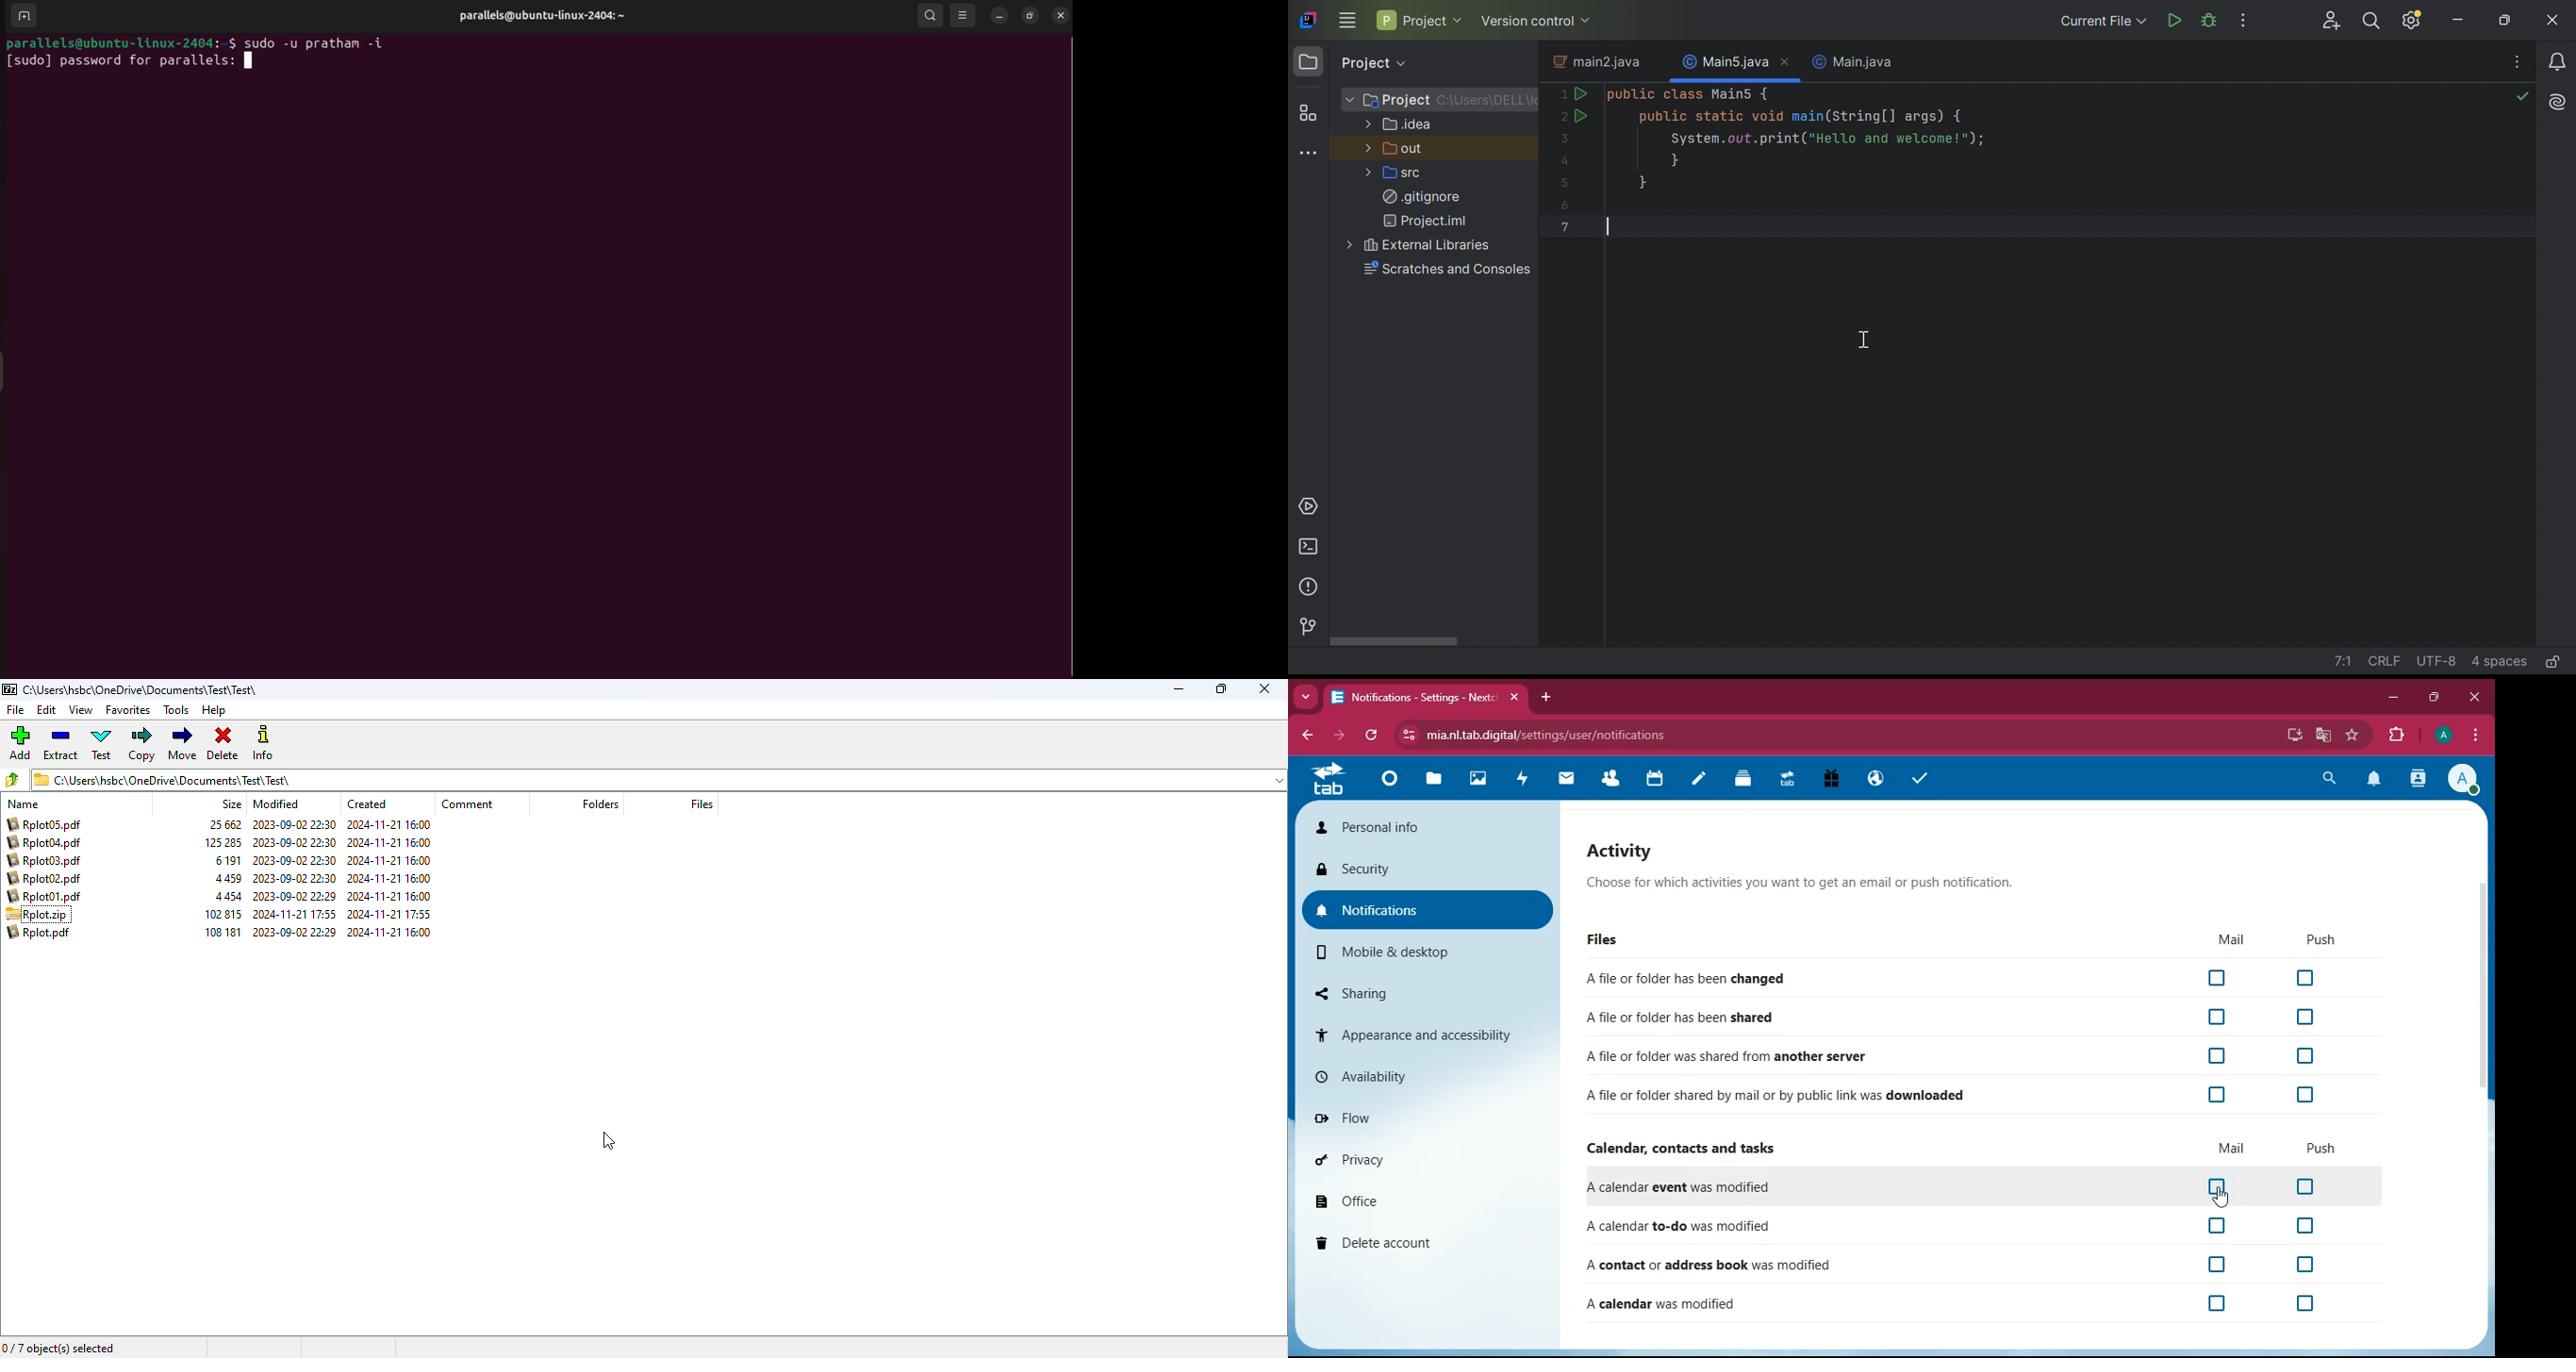  What do you see at coordinates (1436, 780) in the screenshot?
I see `files` at bounding box center [1436, 780].